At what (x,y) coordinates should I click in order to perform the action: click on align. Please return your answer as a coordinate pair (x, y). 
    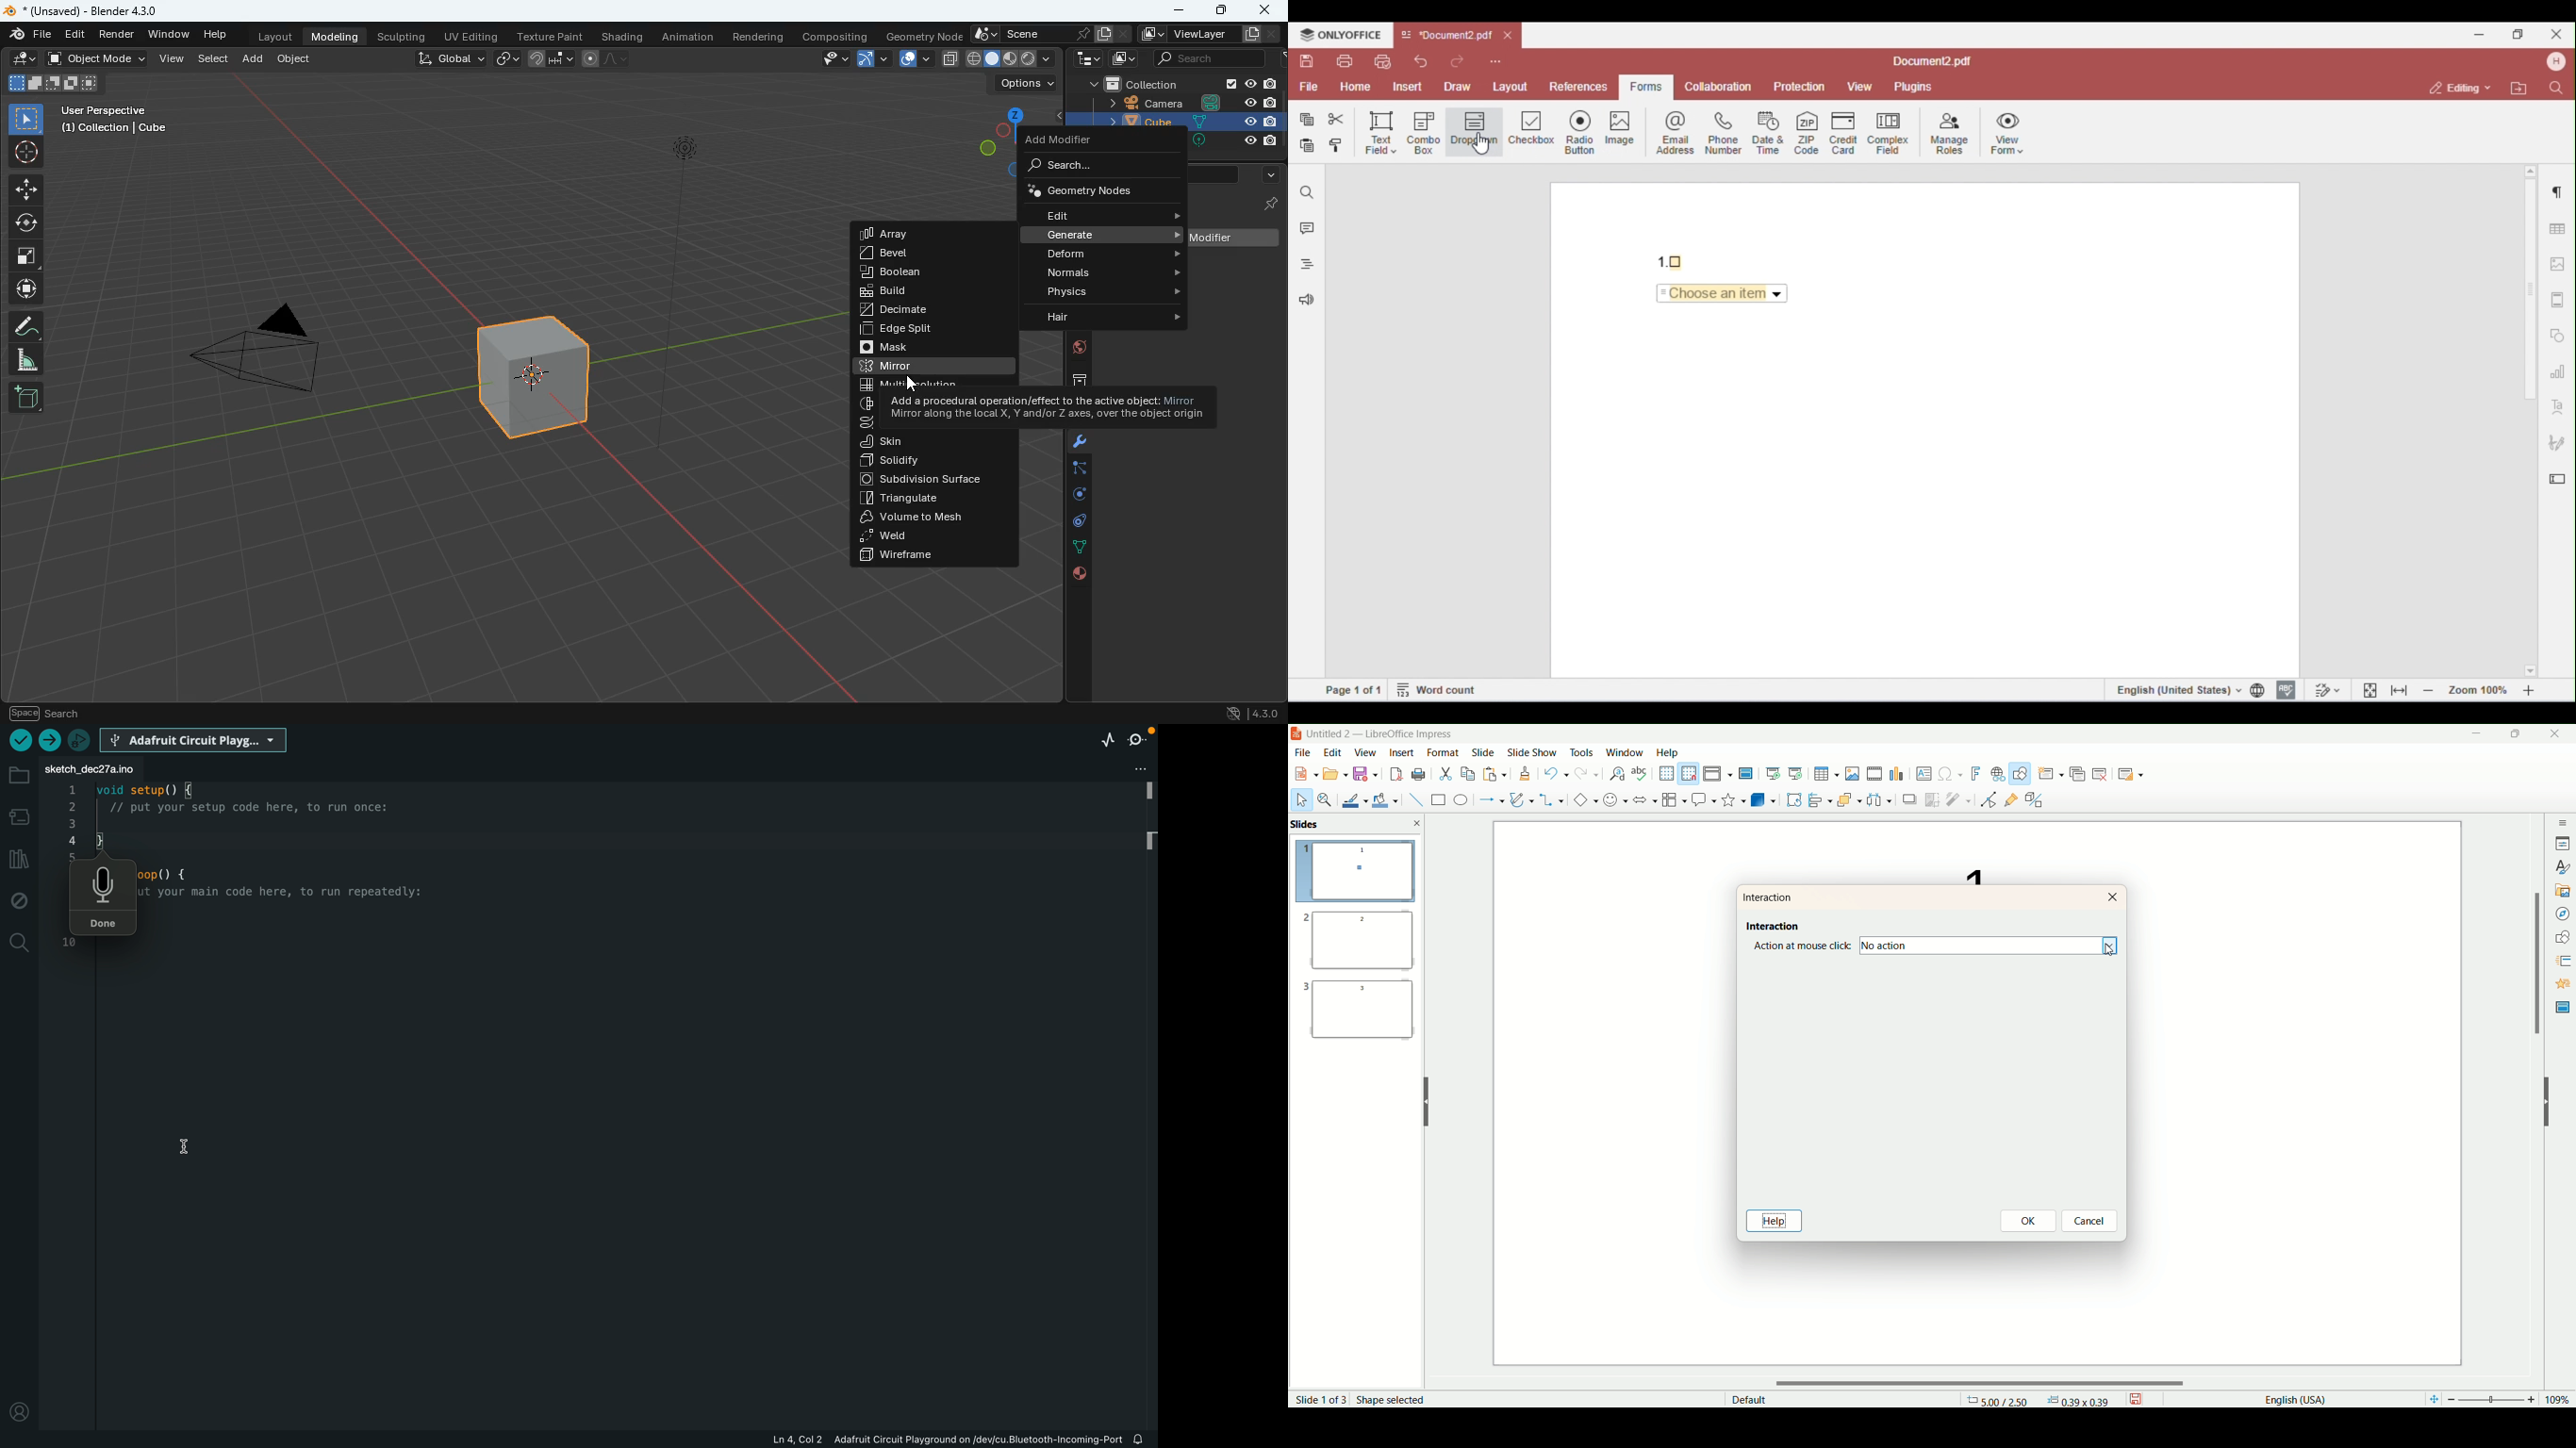
    Looking at the image, I should click on (1819, 798).